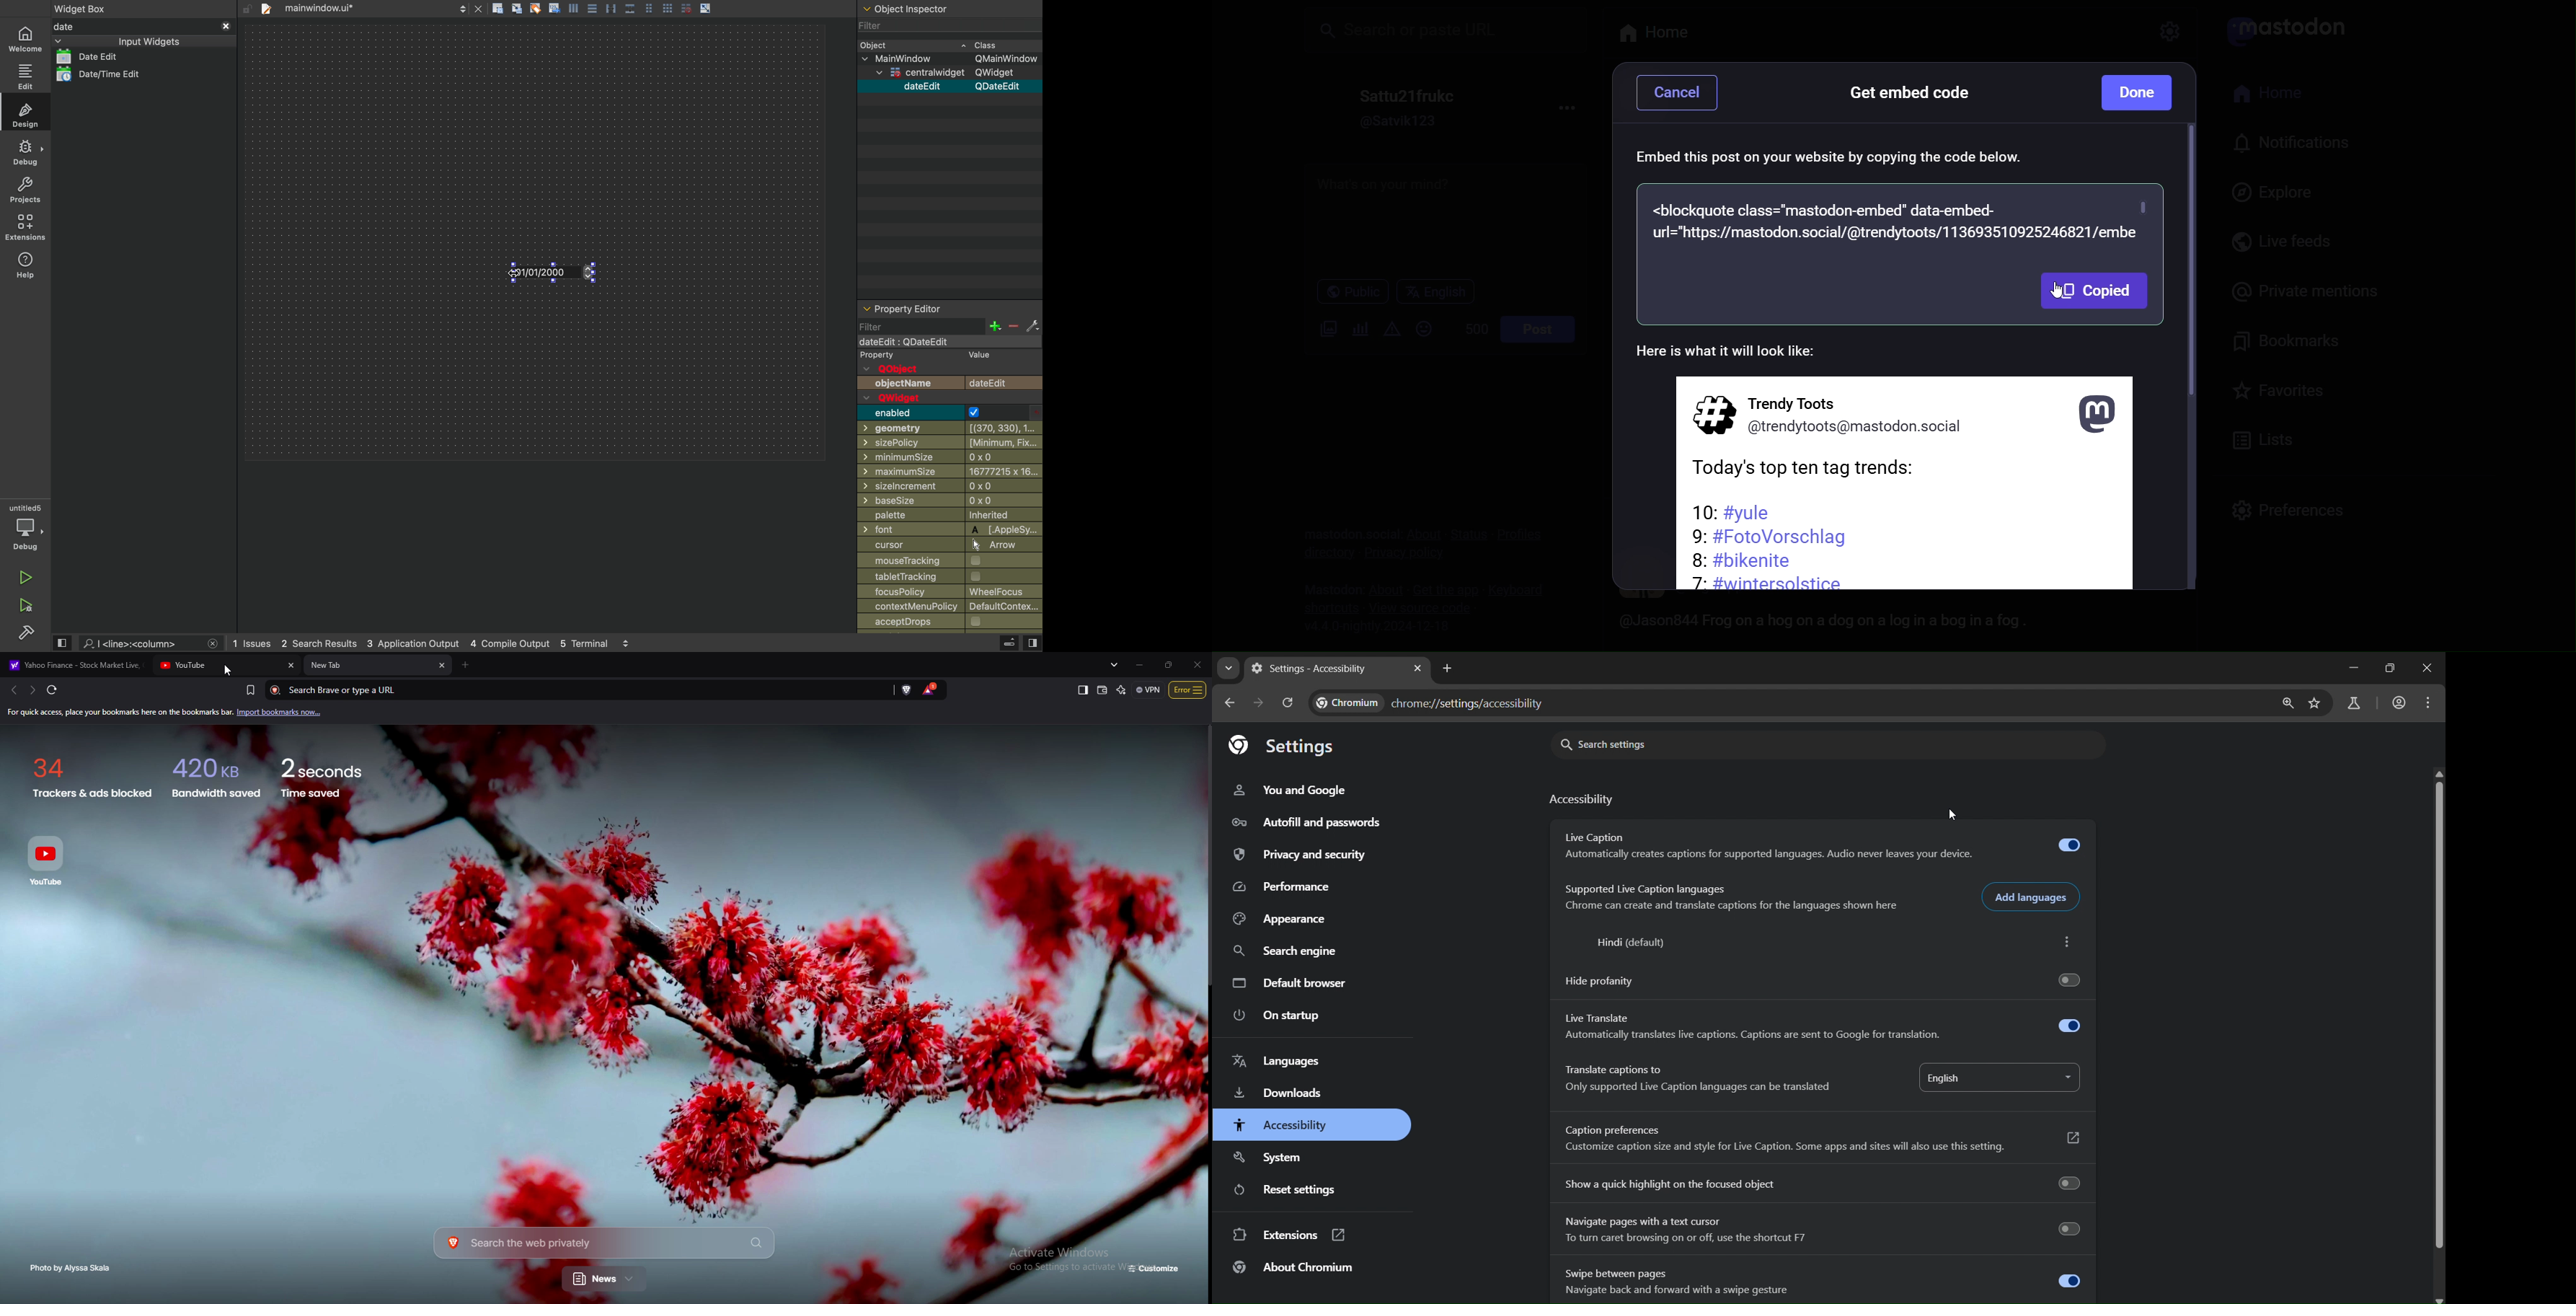  What do you see at coordinates (1272, 1159) in the screenshot?
I see `system` at bounding box center [1272, 1159].